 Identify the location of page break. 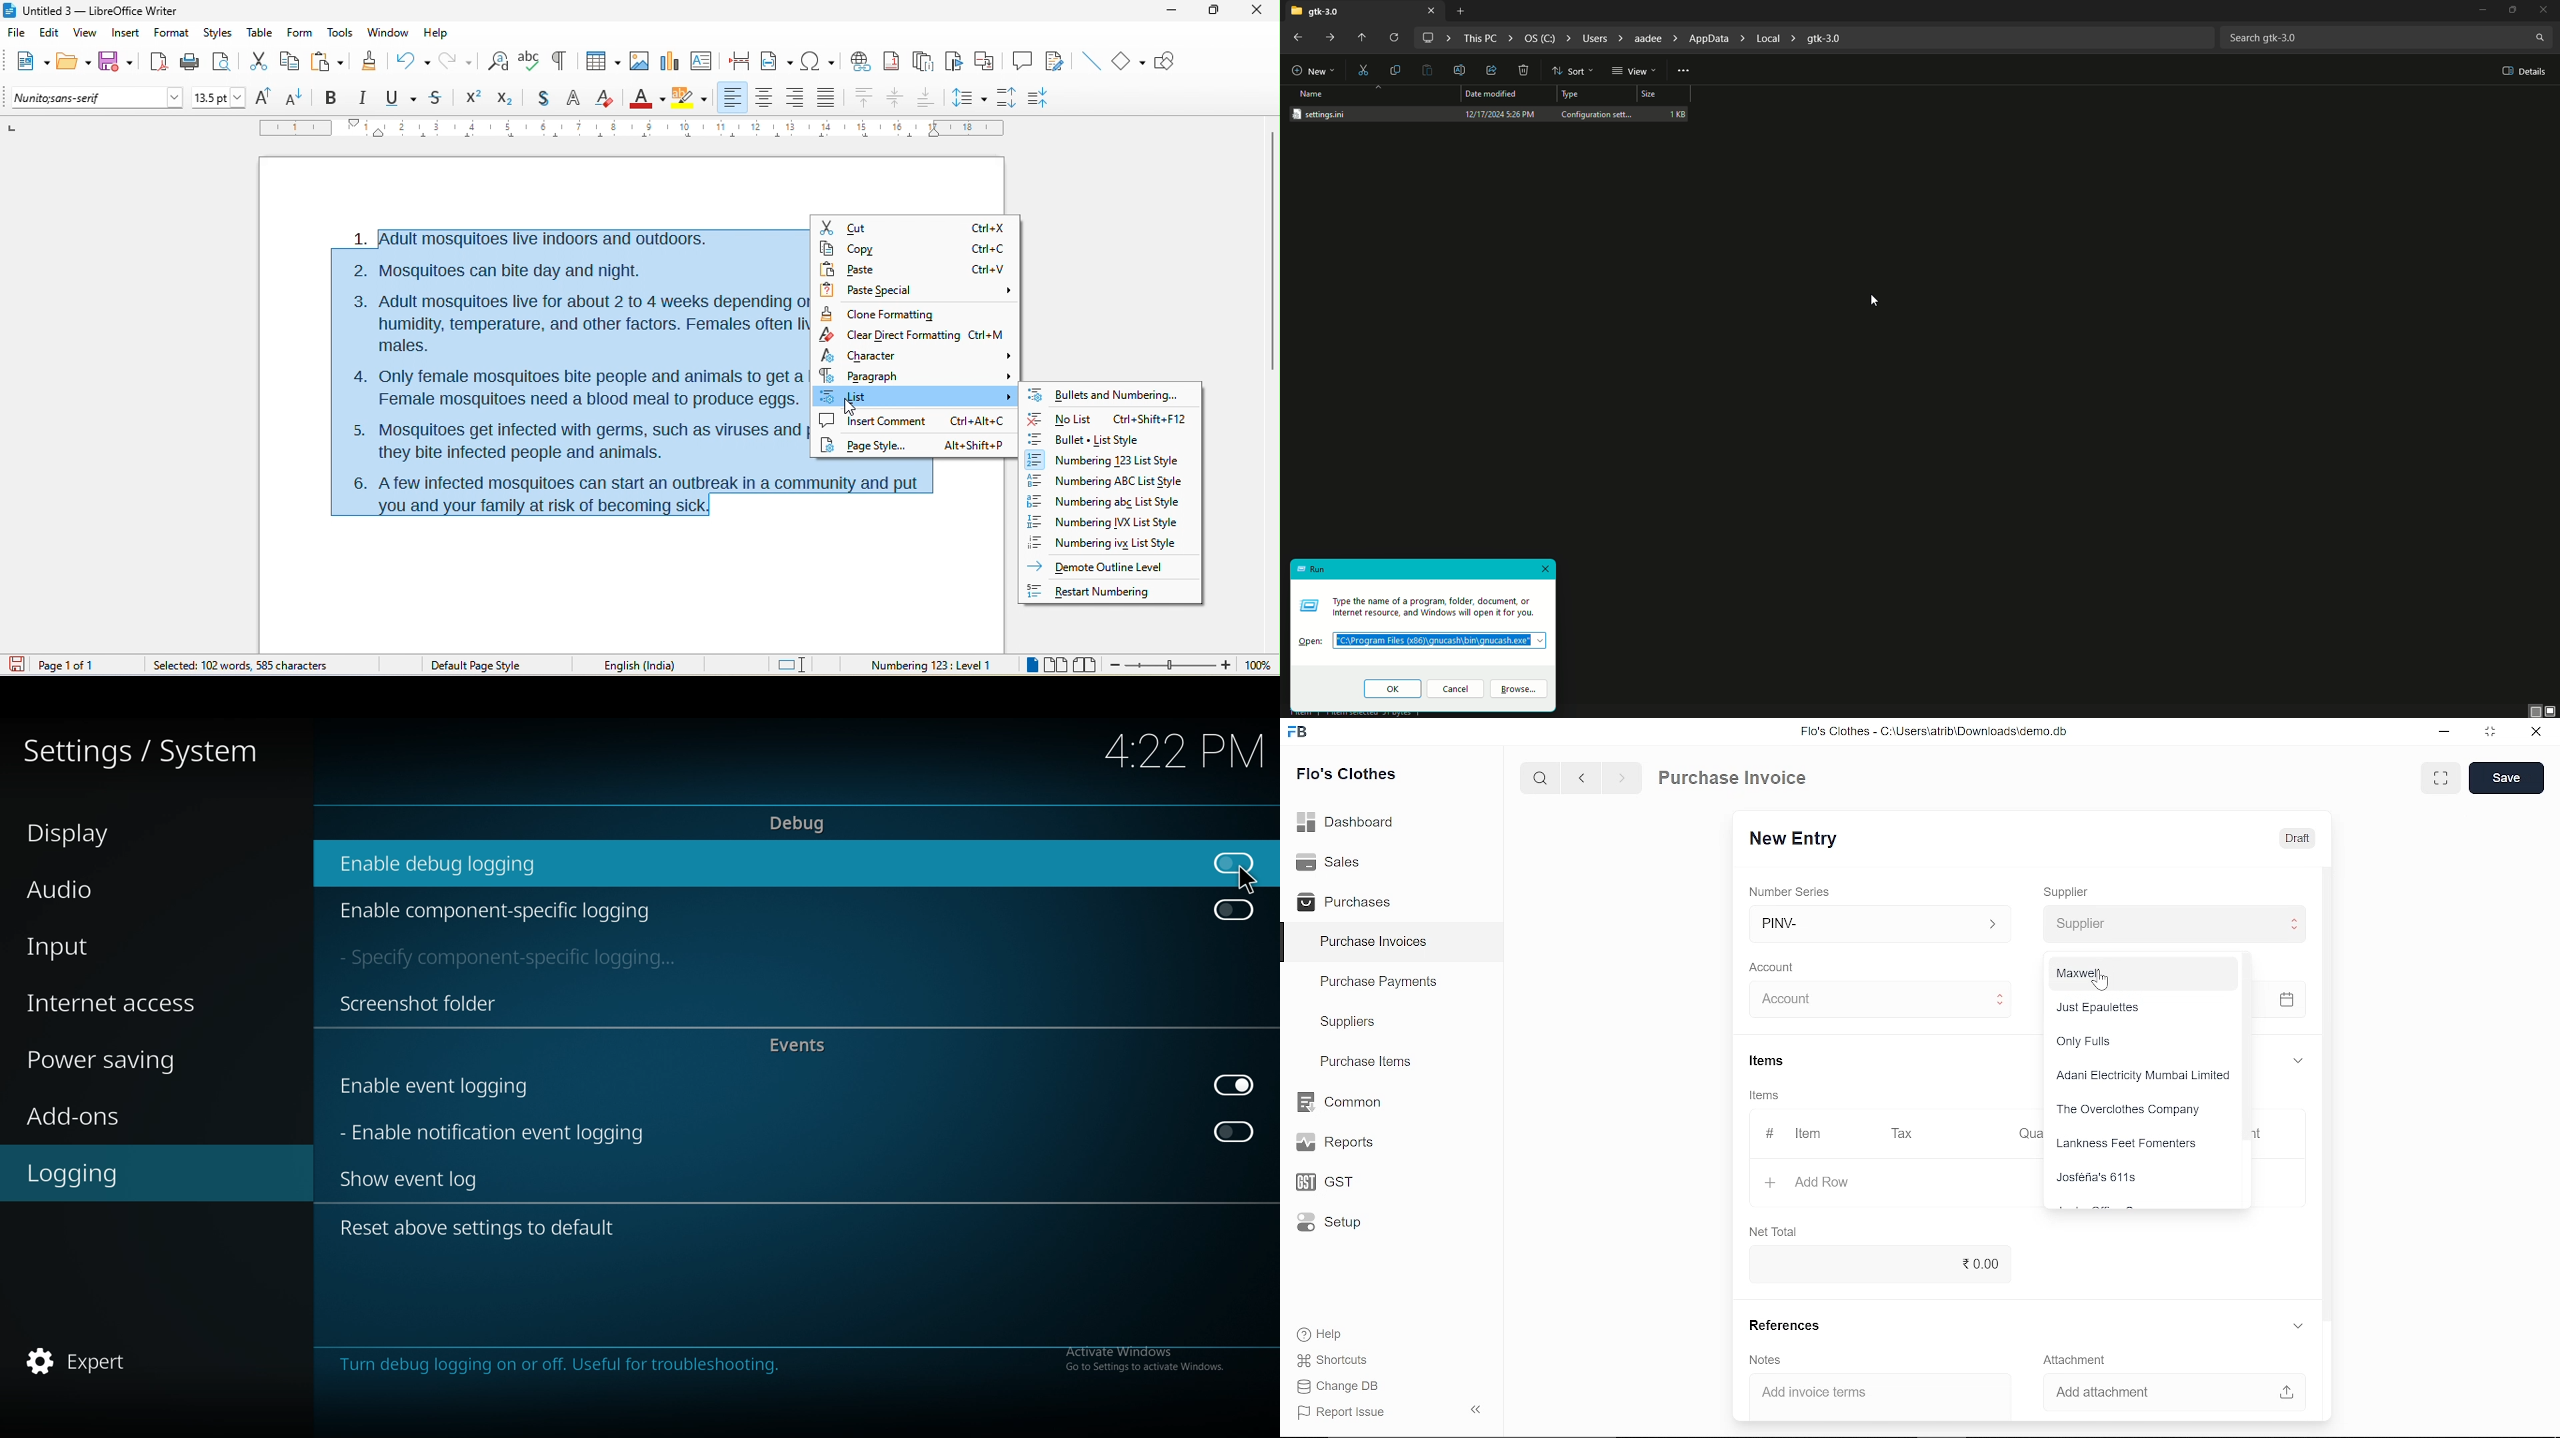
(742, 63).